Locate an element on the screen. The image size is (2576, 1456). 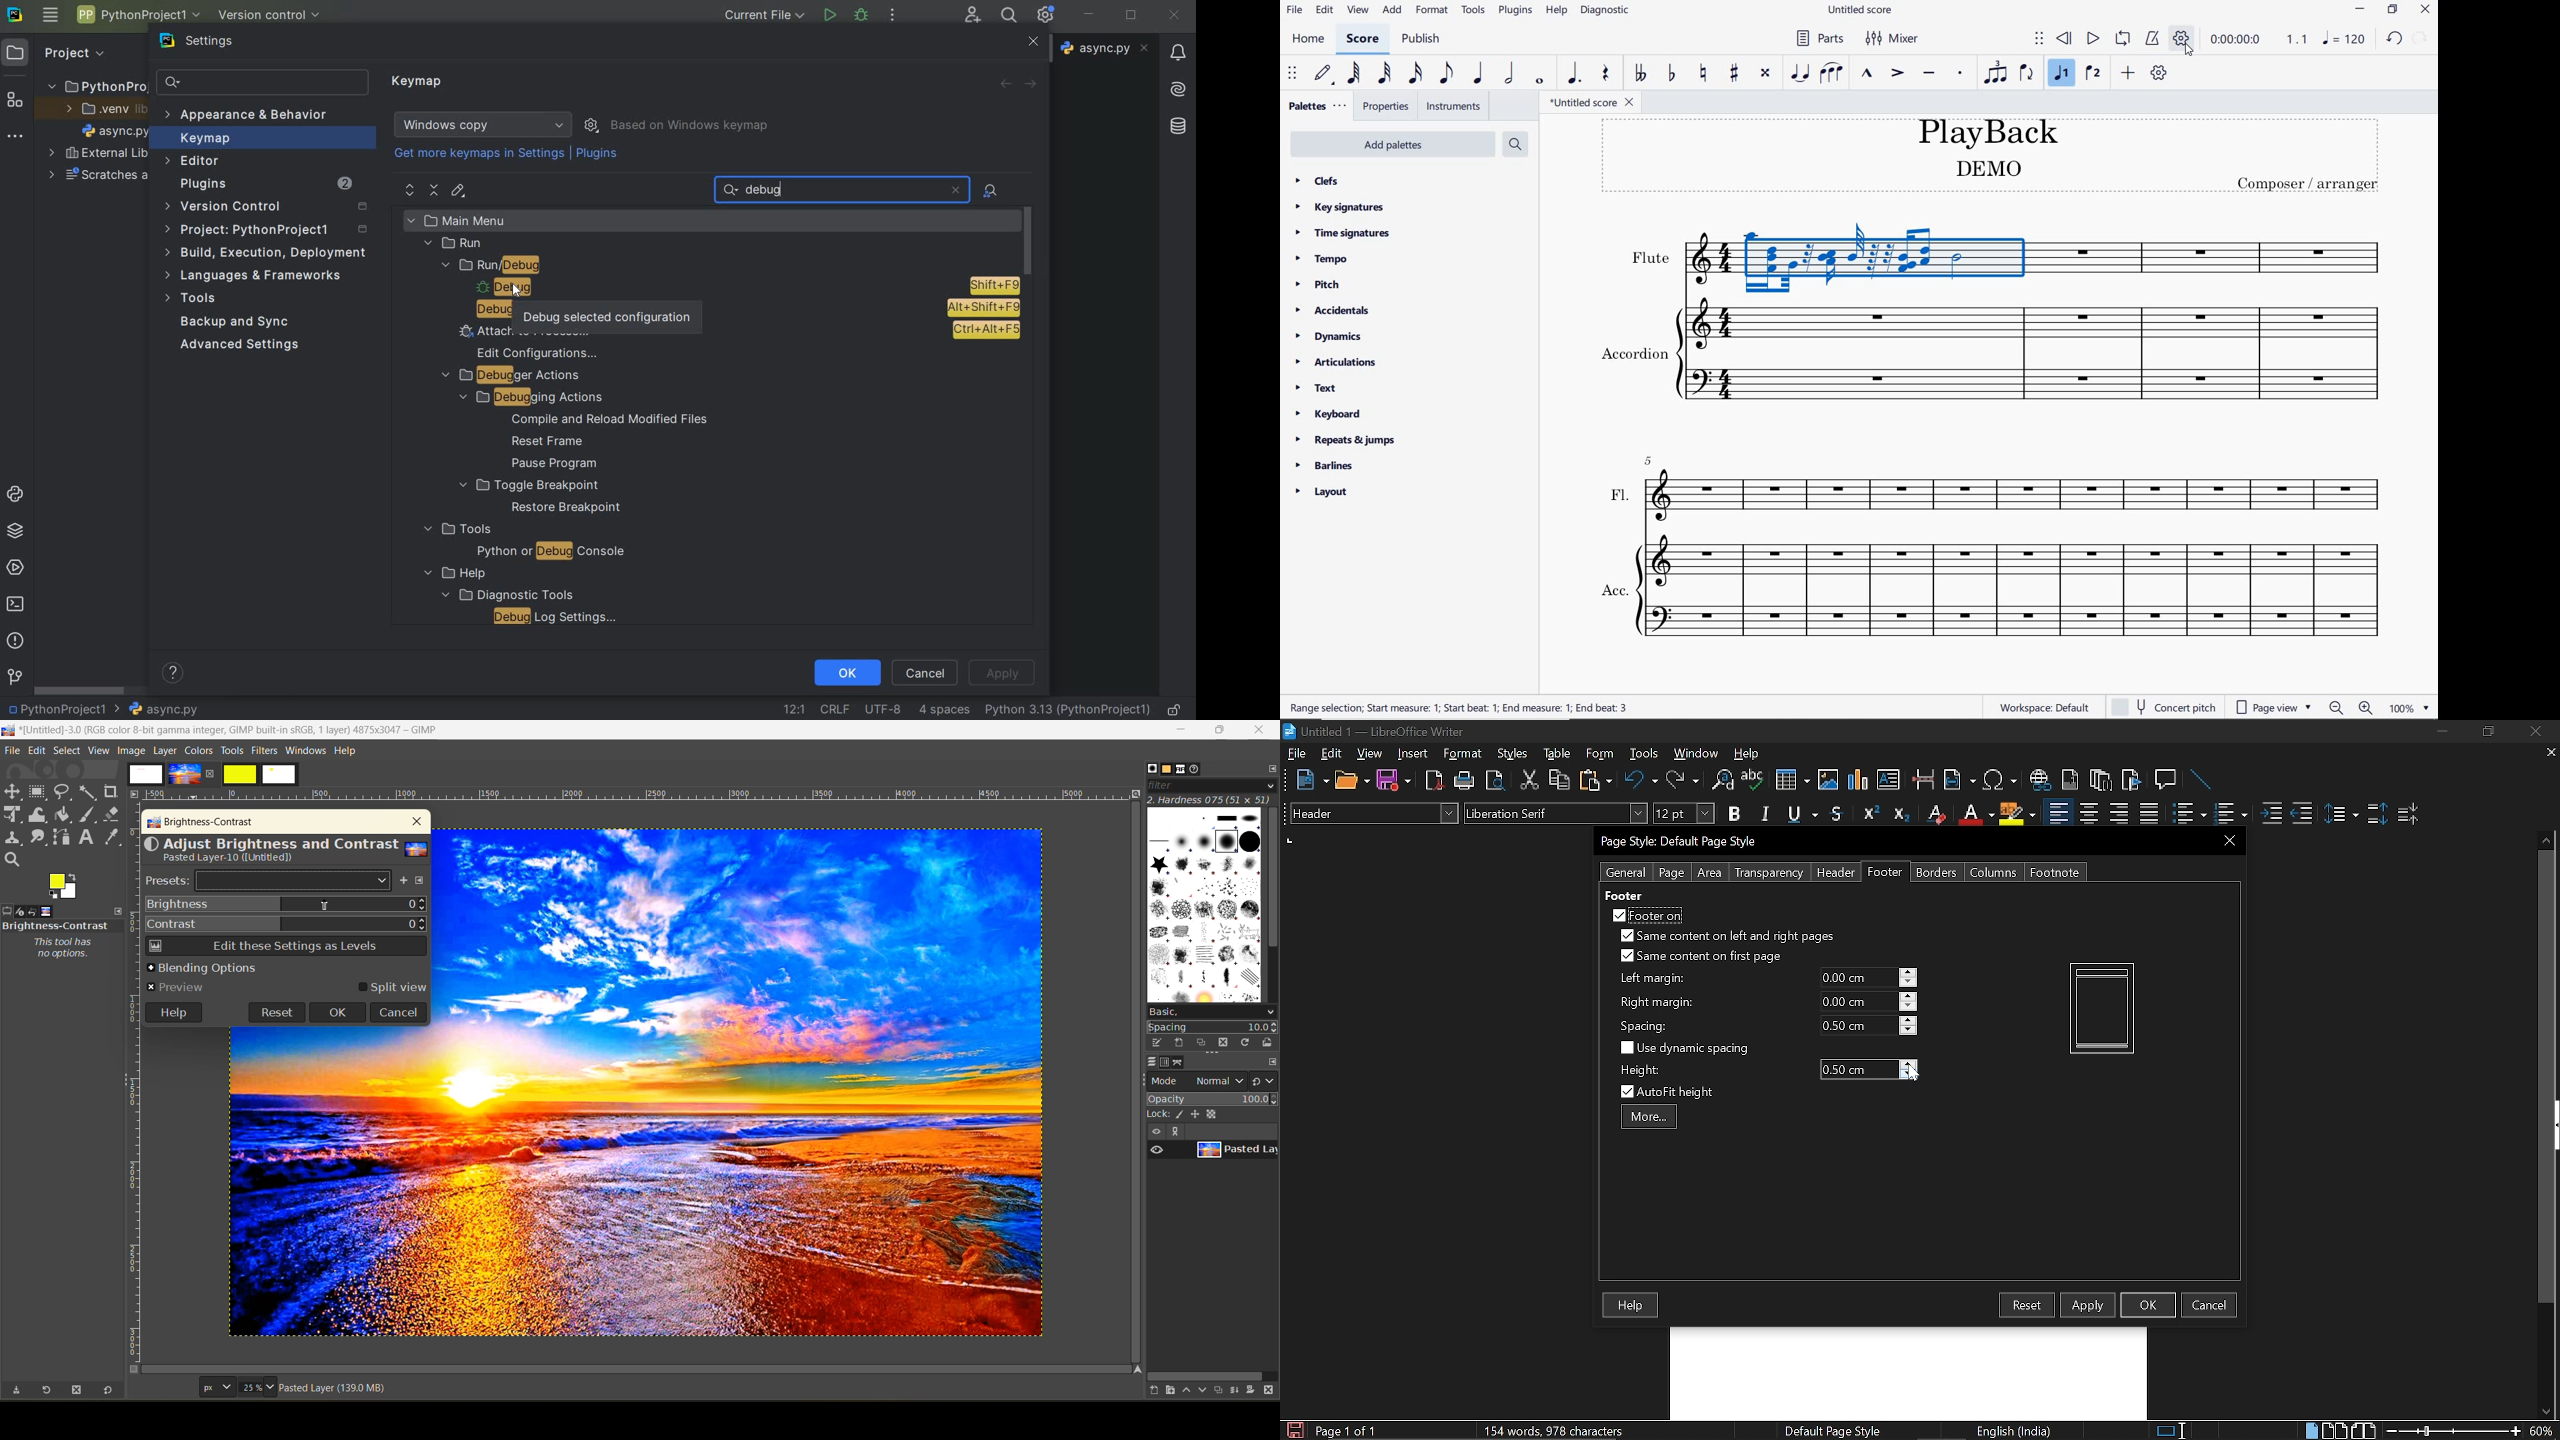
decrease paragraph spacing Decrease paragraph spacing is located at coordinates (2410, 813).